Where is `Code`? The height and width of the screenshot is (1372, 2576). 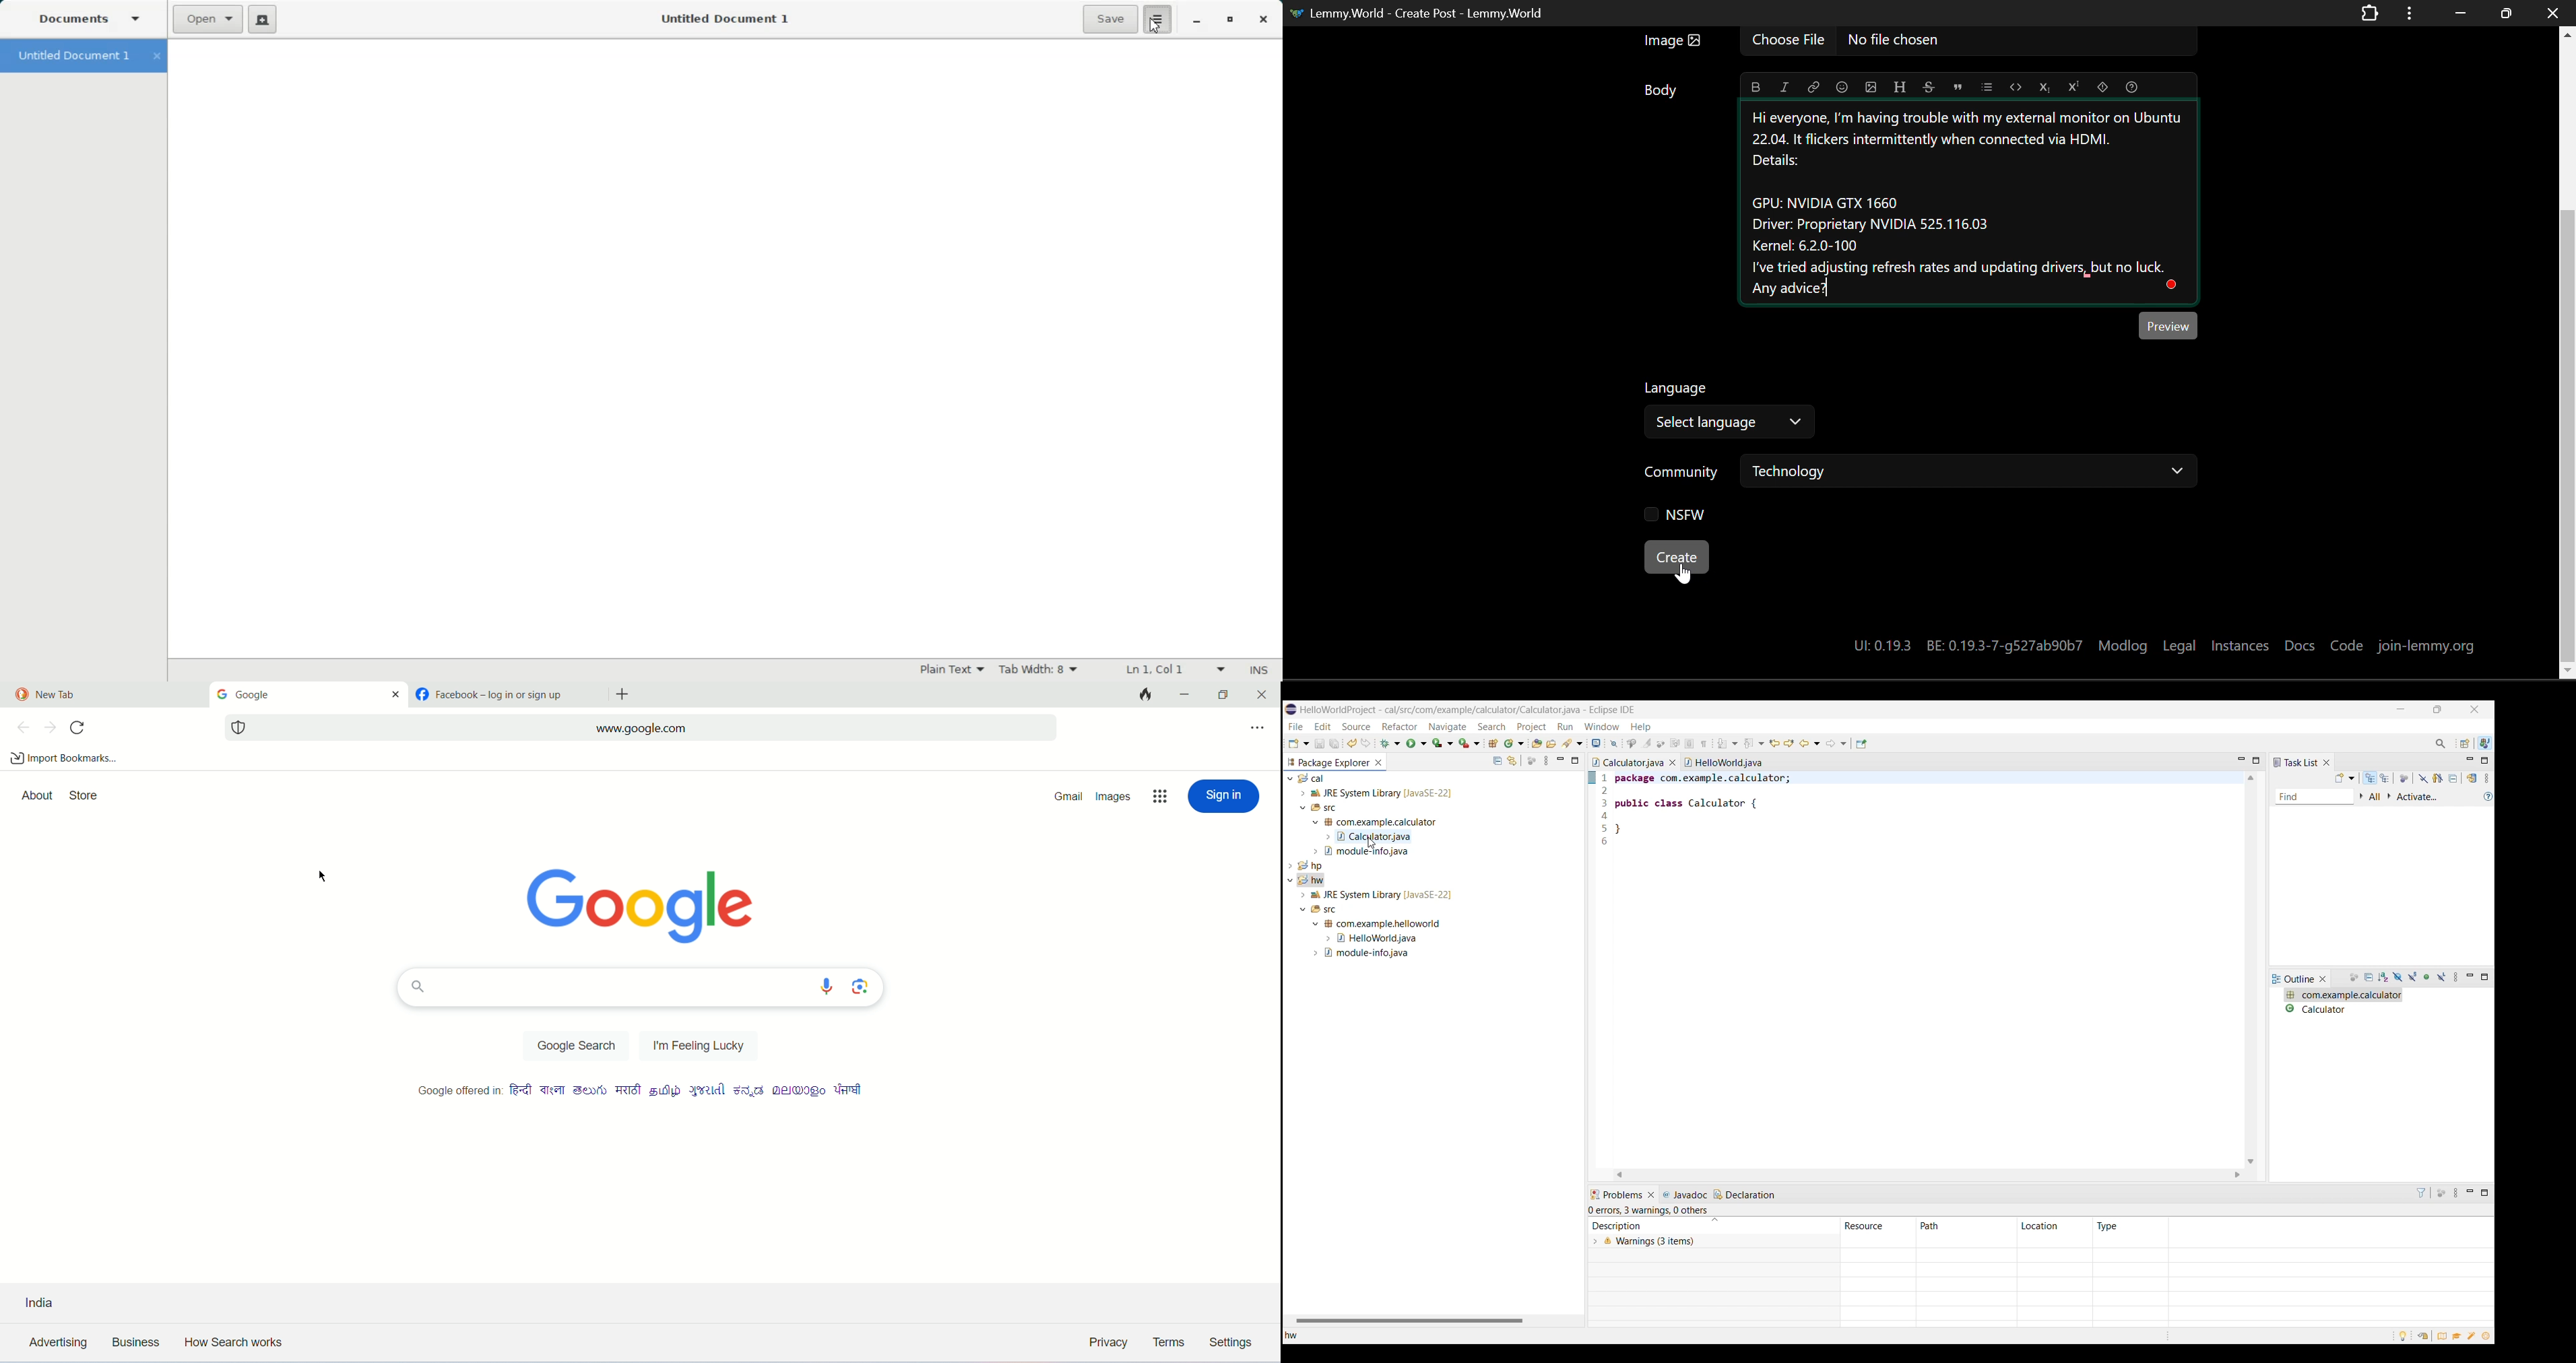
Code is located at coordinates (2016, 86).